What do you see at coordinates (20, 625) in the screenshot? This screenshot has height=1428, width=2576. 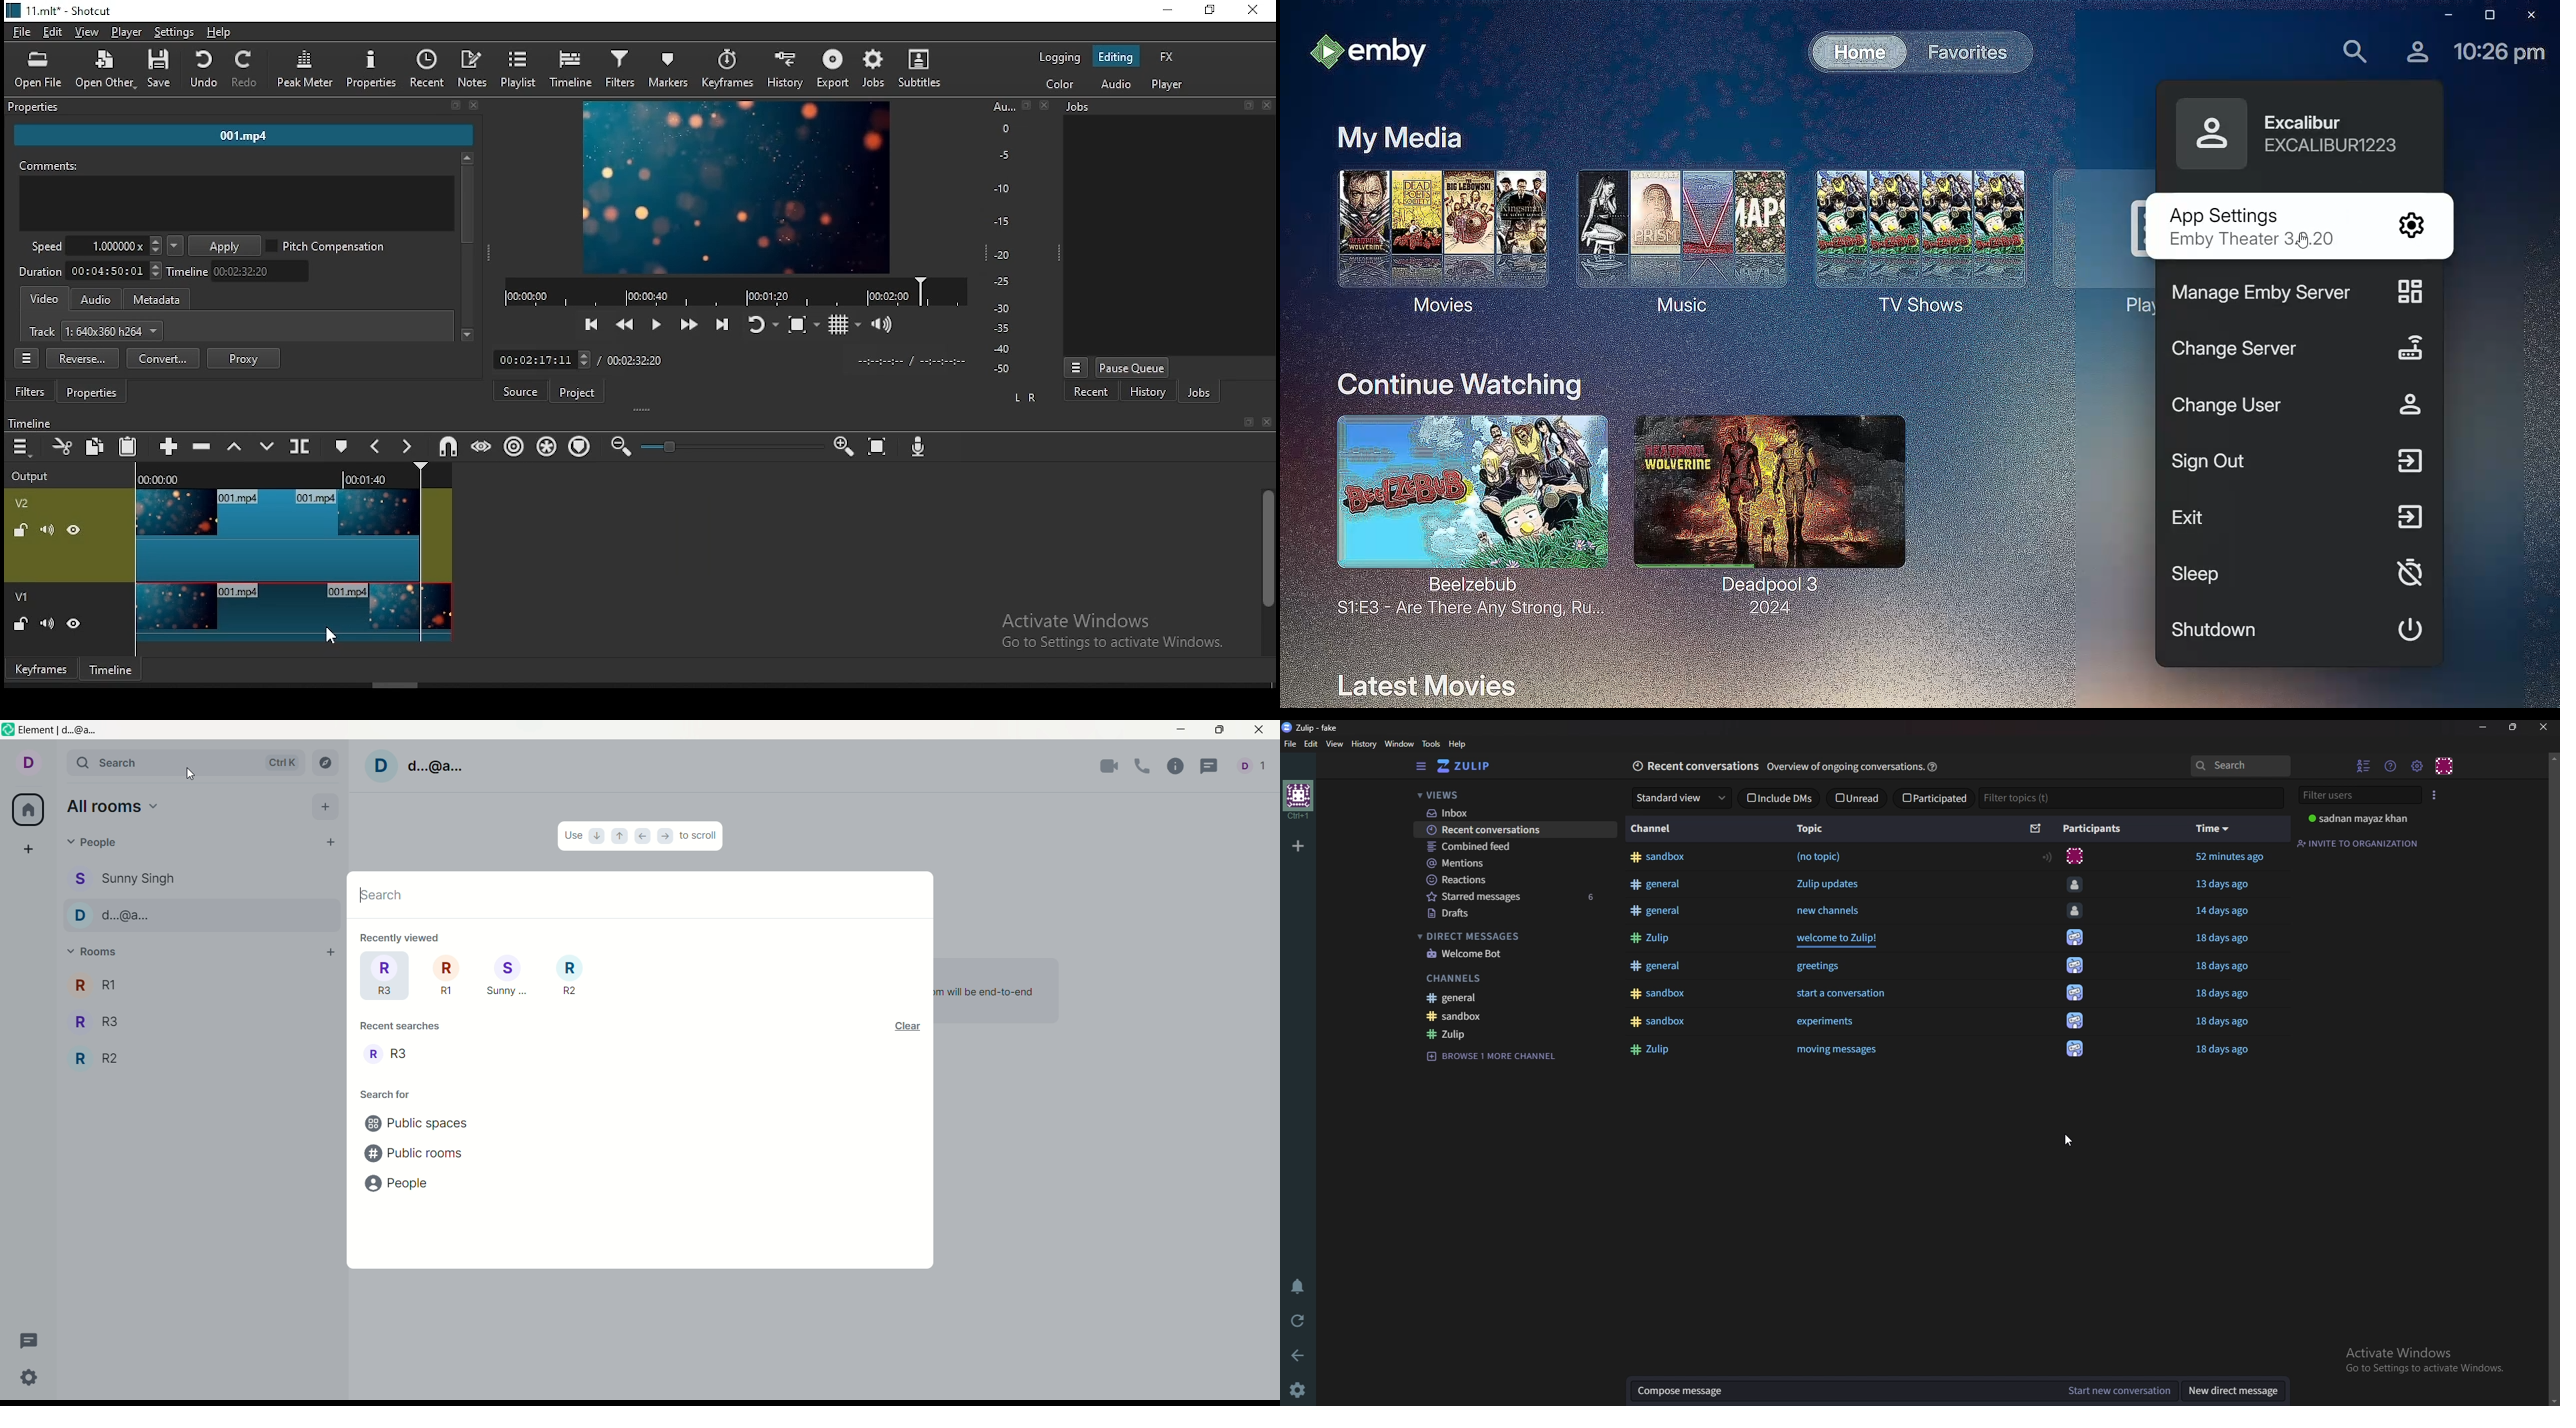 I see `(UN)LOCK` at bounding box center [20, 625].